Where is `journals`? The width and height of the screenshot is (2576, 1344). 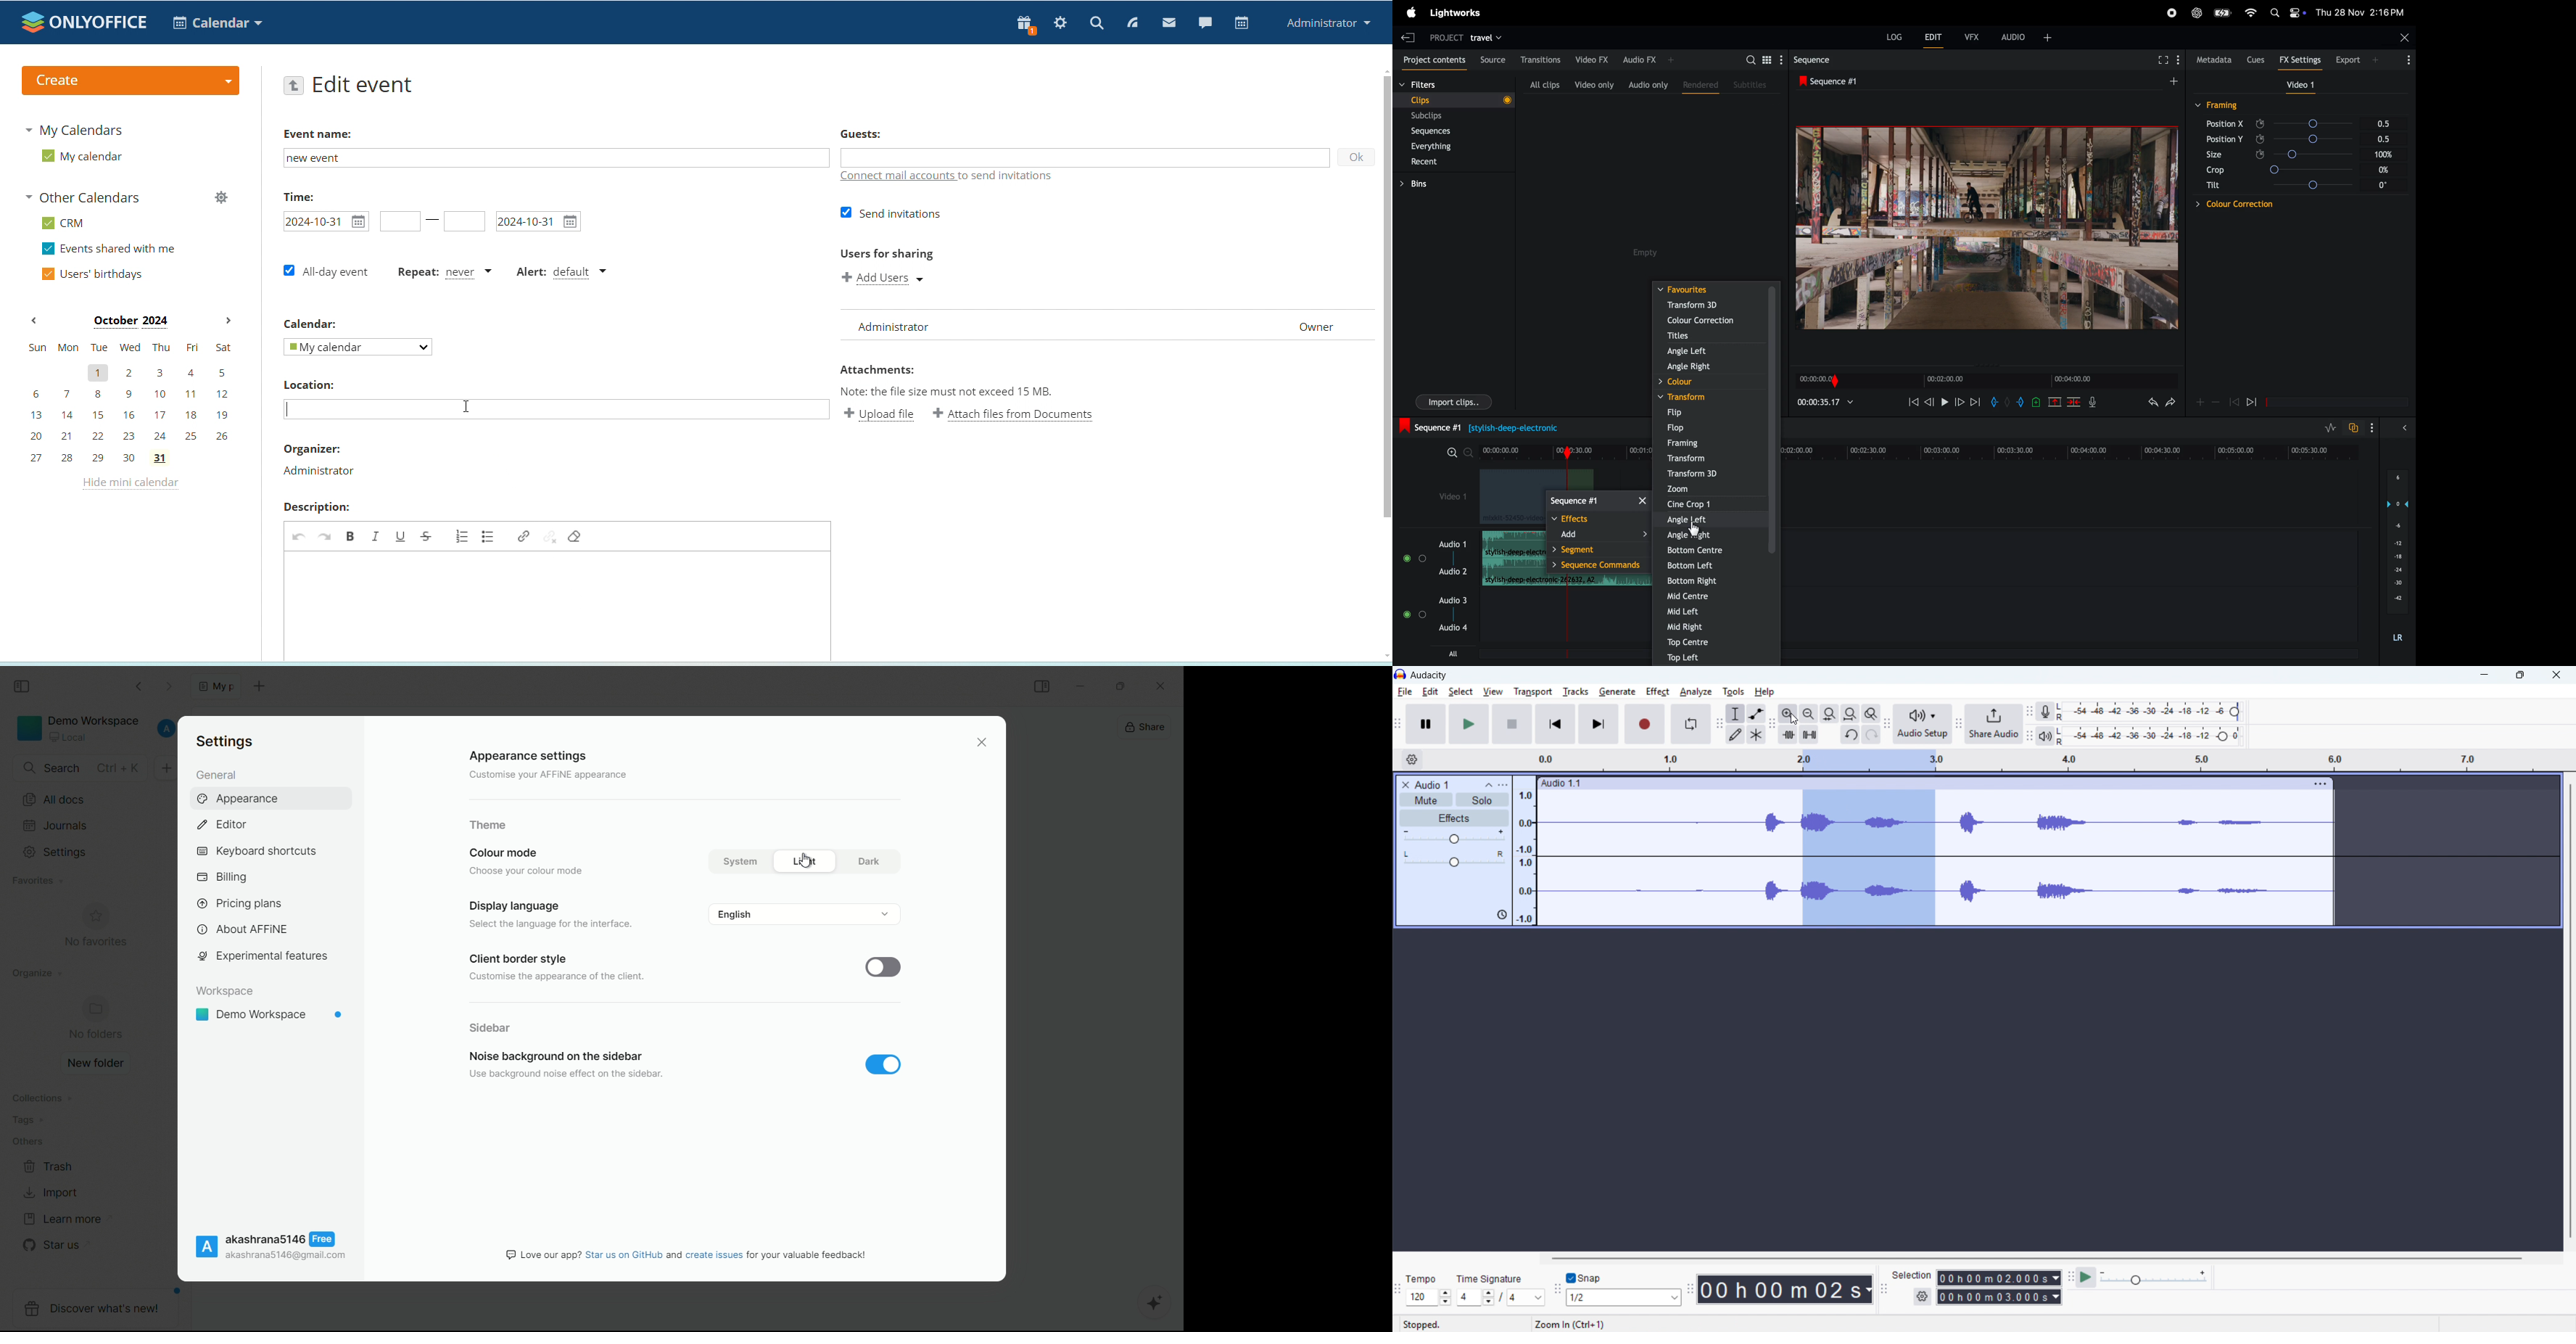 journals is located at coordinates (56, 825).